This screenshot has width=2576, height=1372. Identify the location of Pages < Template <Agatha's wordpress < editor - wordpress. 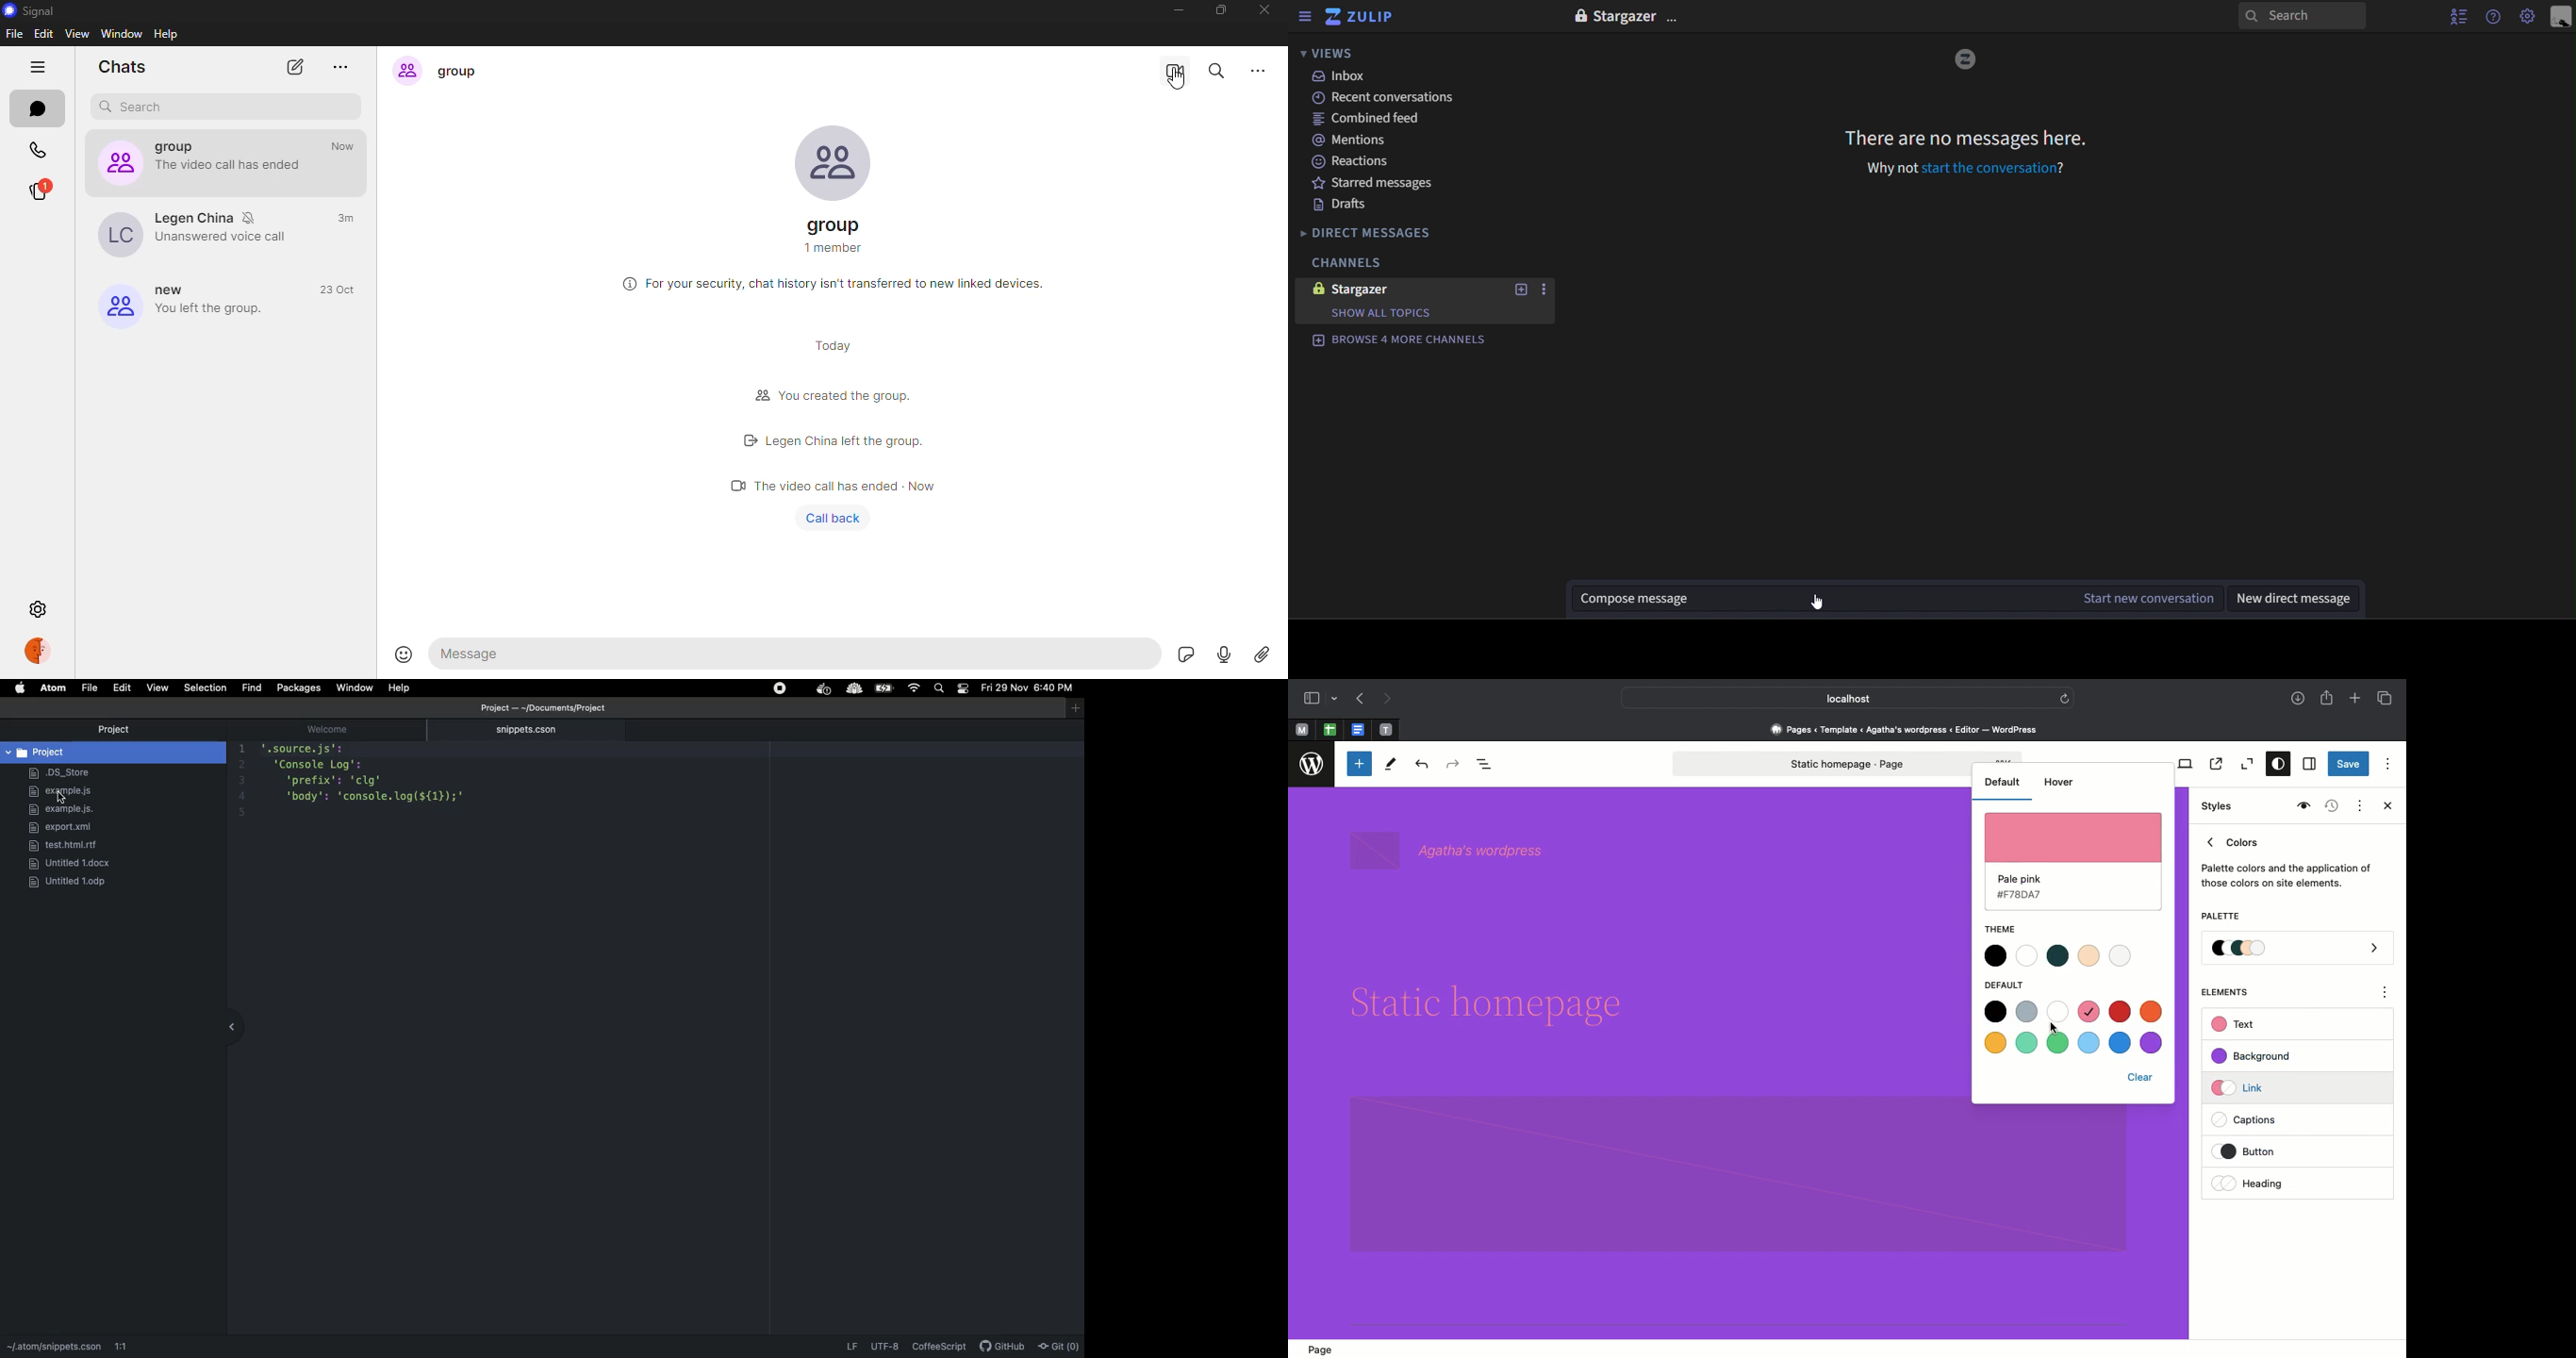
(1909, 729).